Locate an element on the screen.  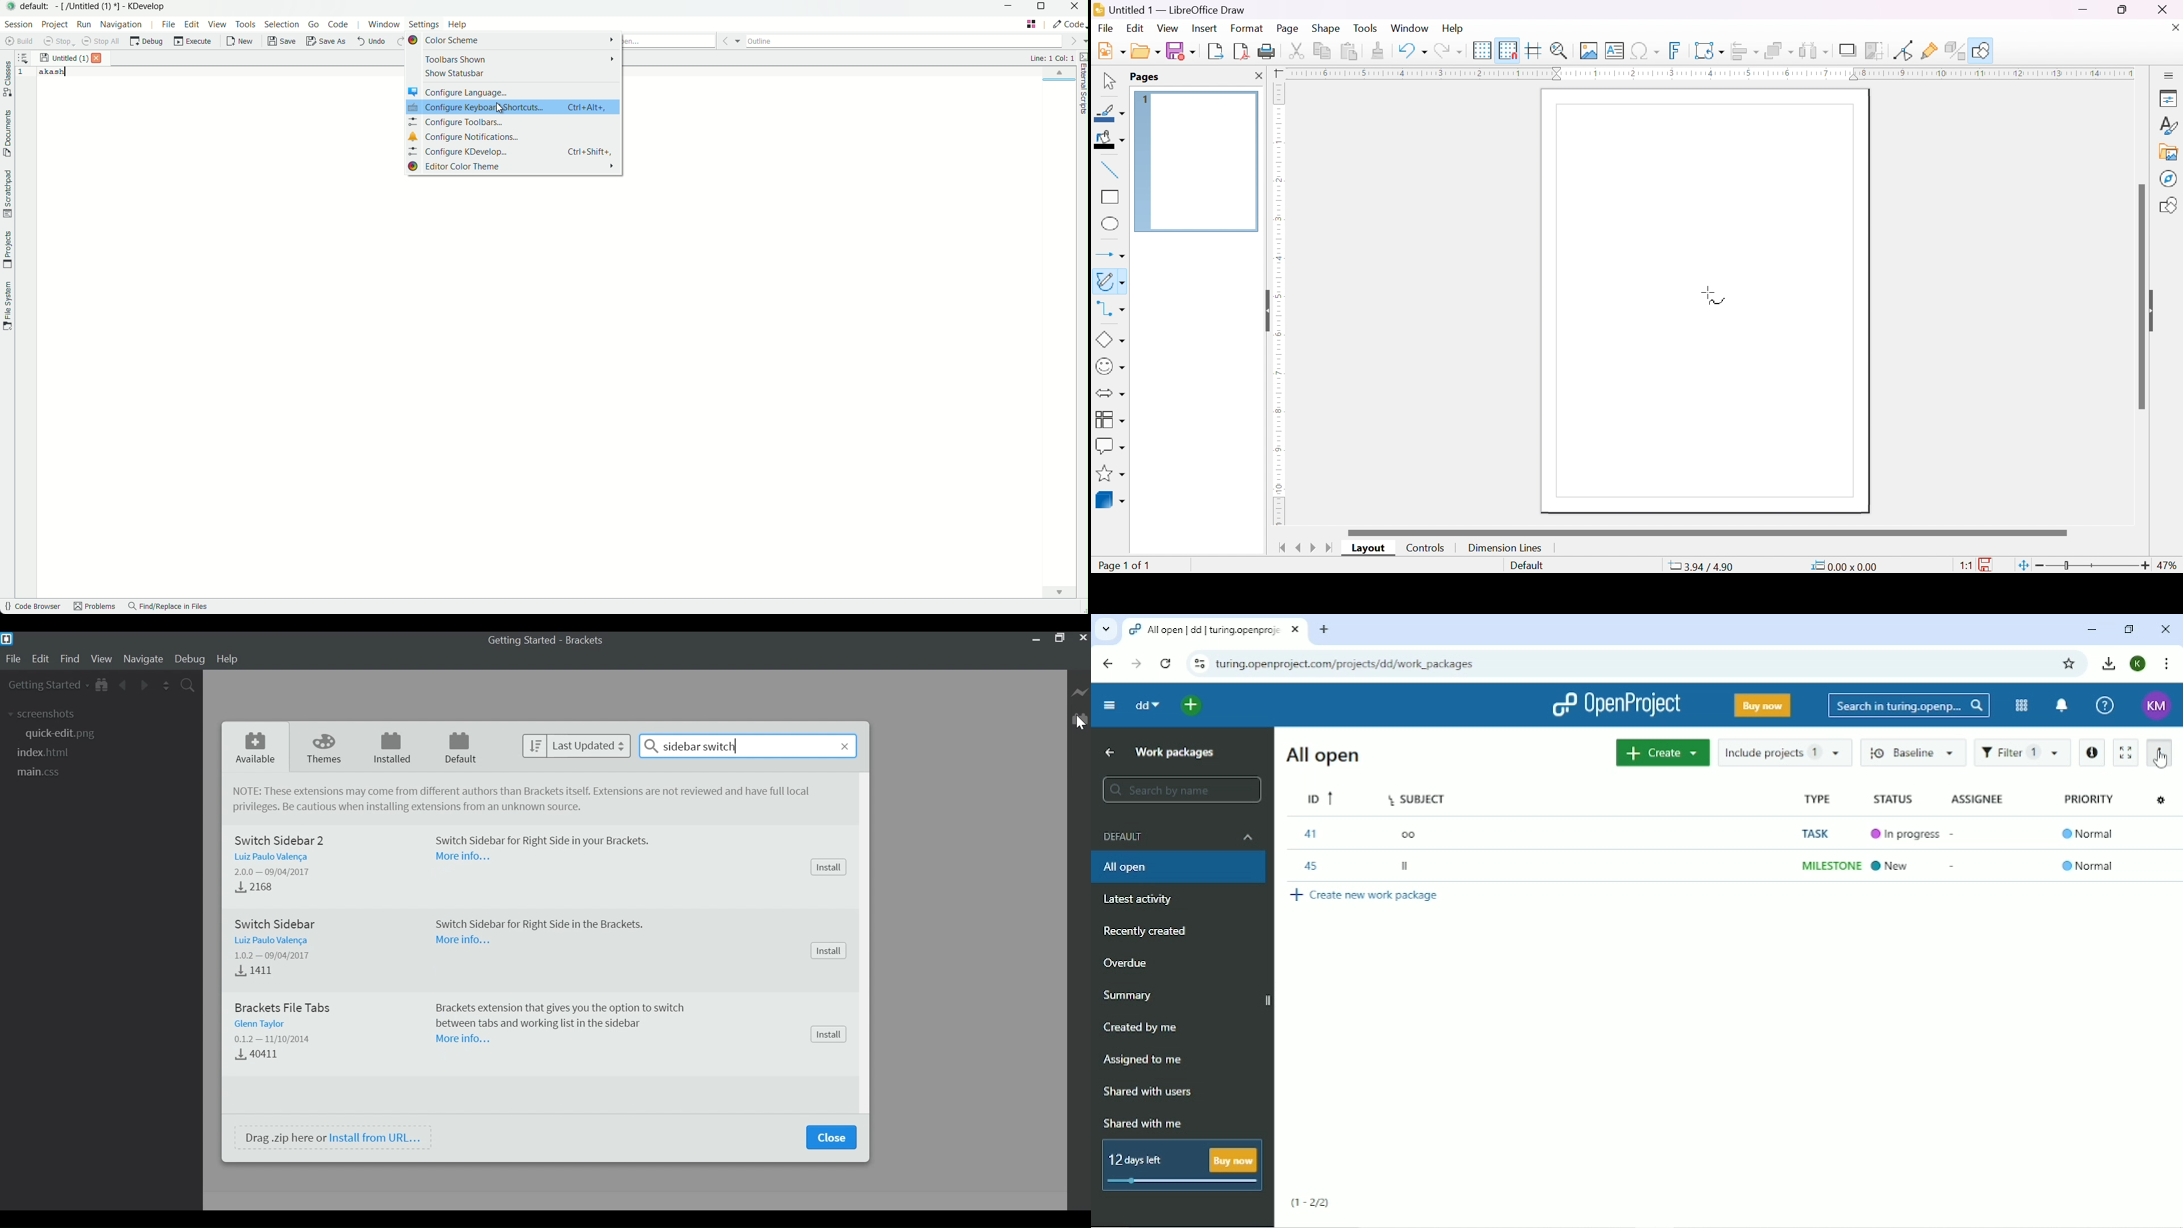
quick-edit.png is located at coordinates (65, 733).